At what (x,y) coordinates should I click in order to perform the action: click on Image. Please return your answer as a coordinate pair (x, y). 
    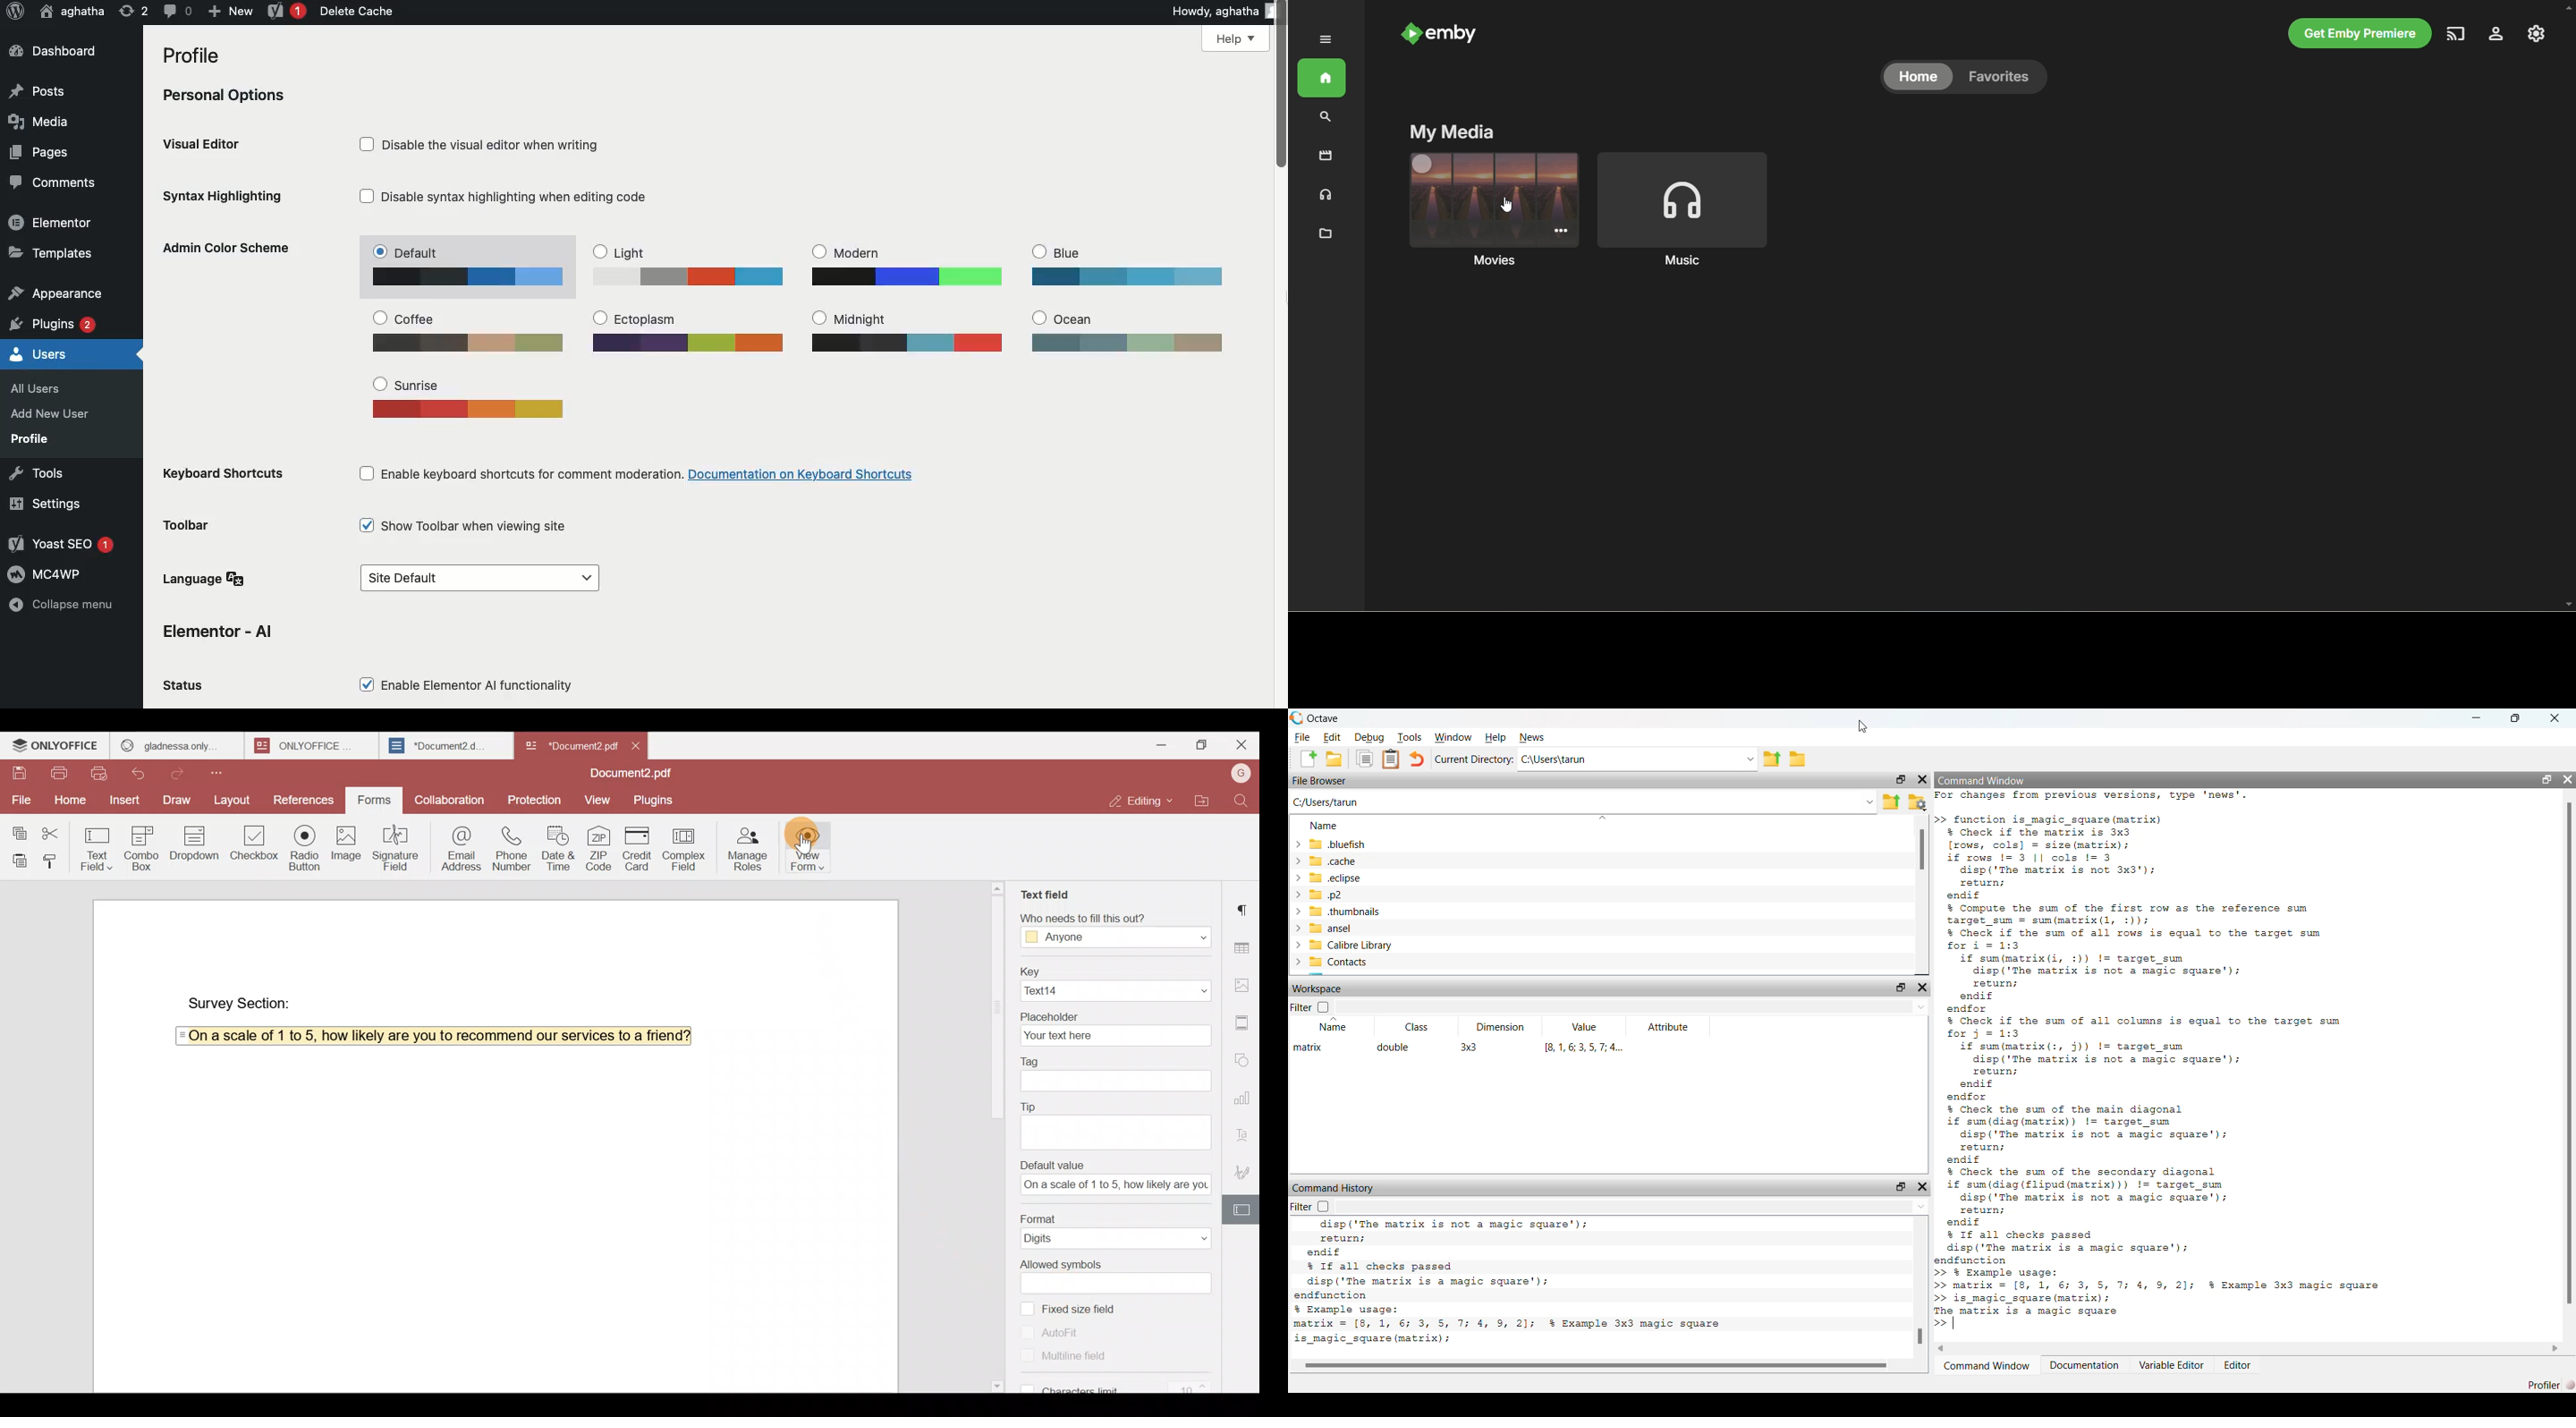
    Looking at the image, I should click on (345, 846).